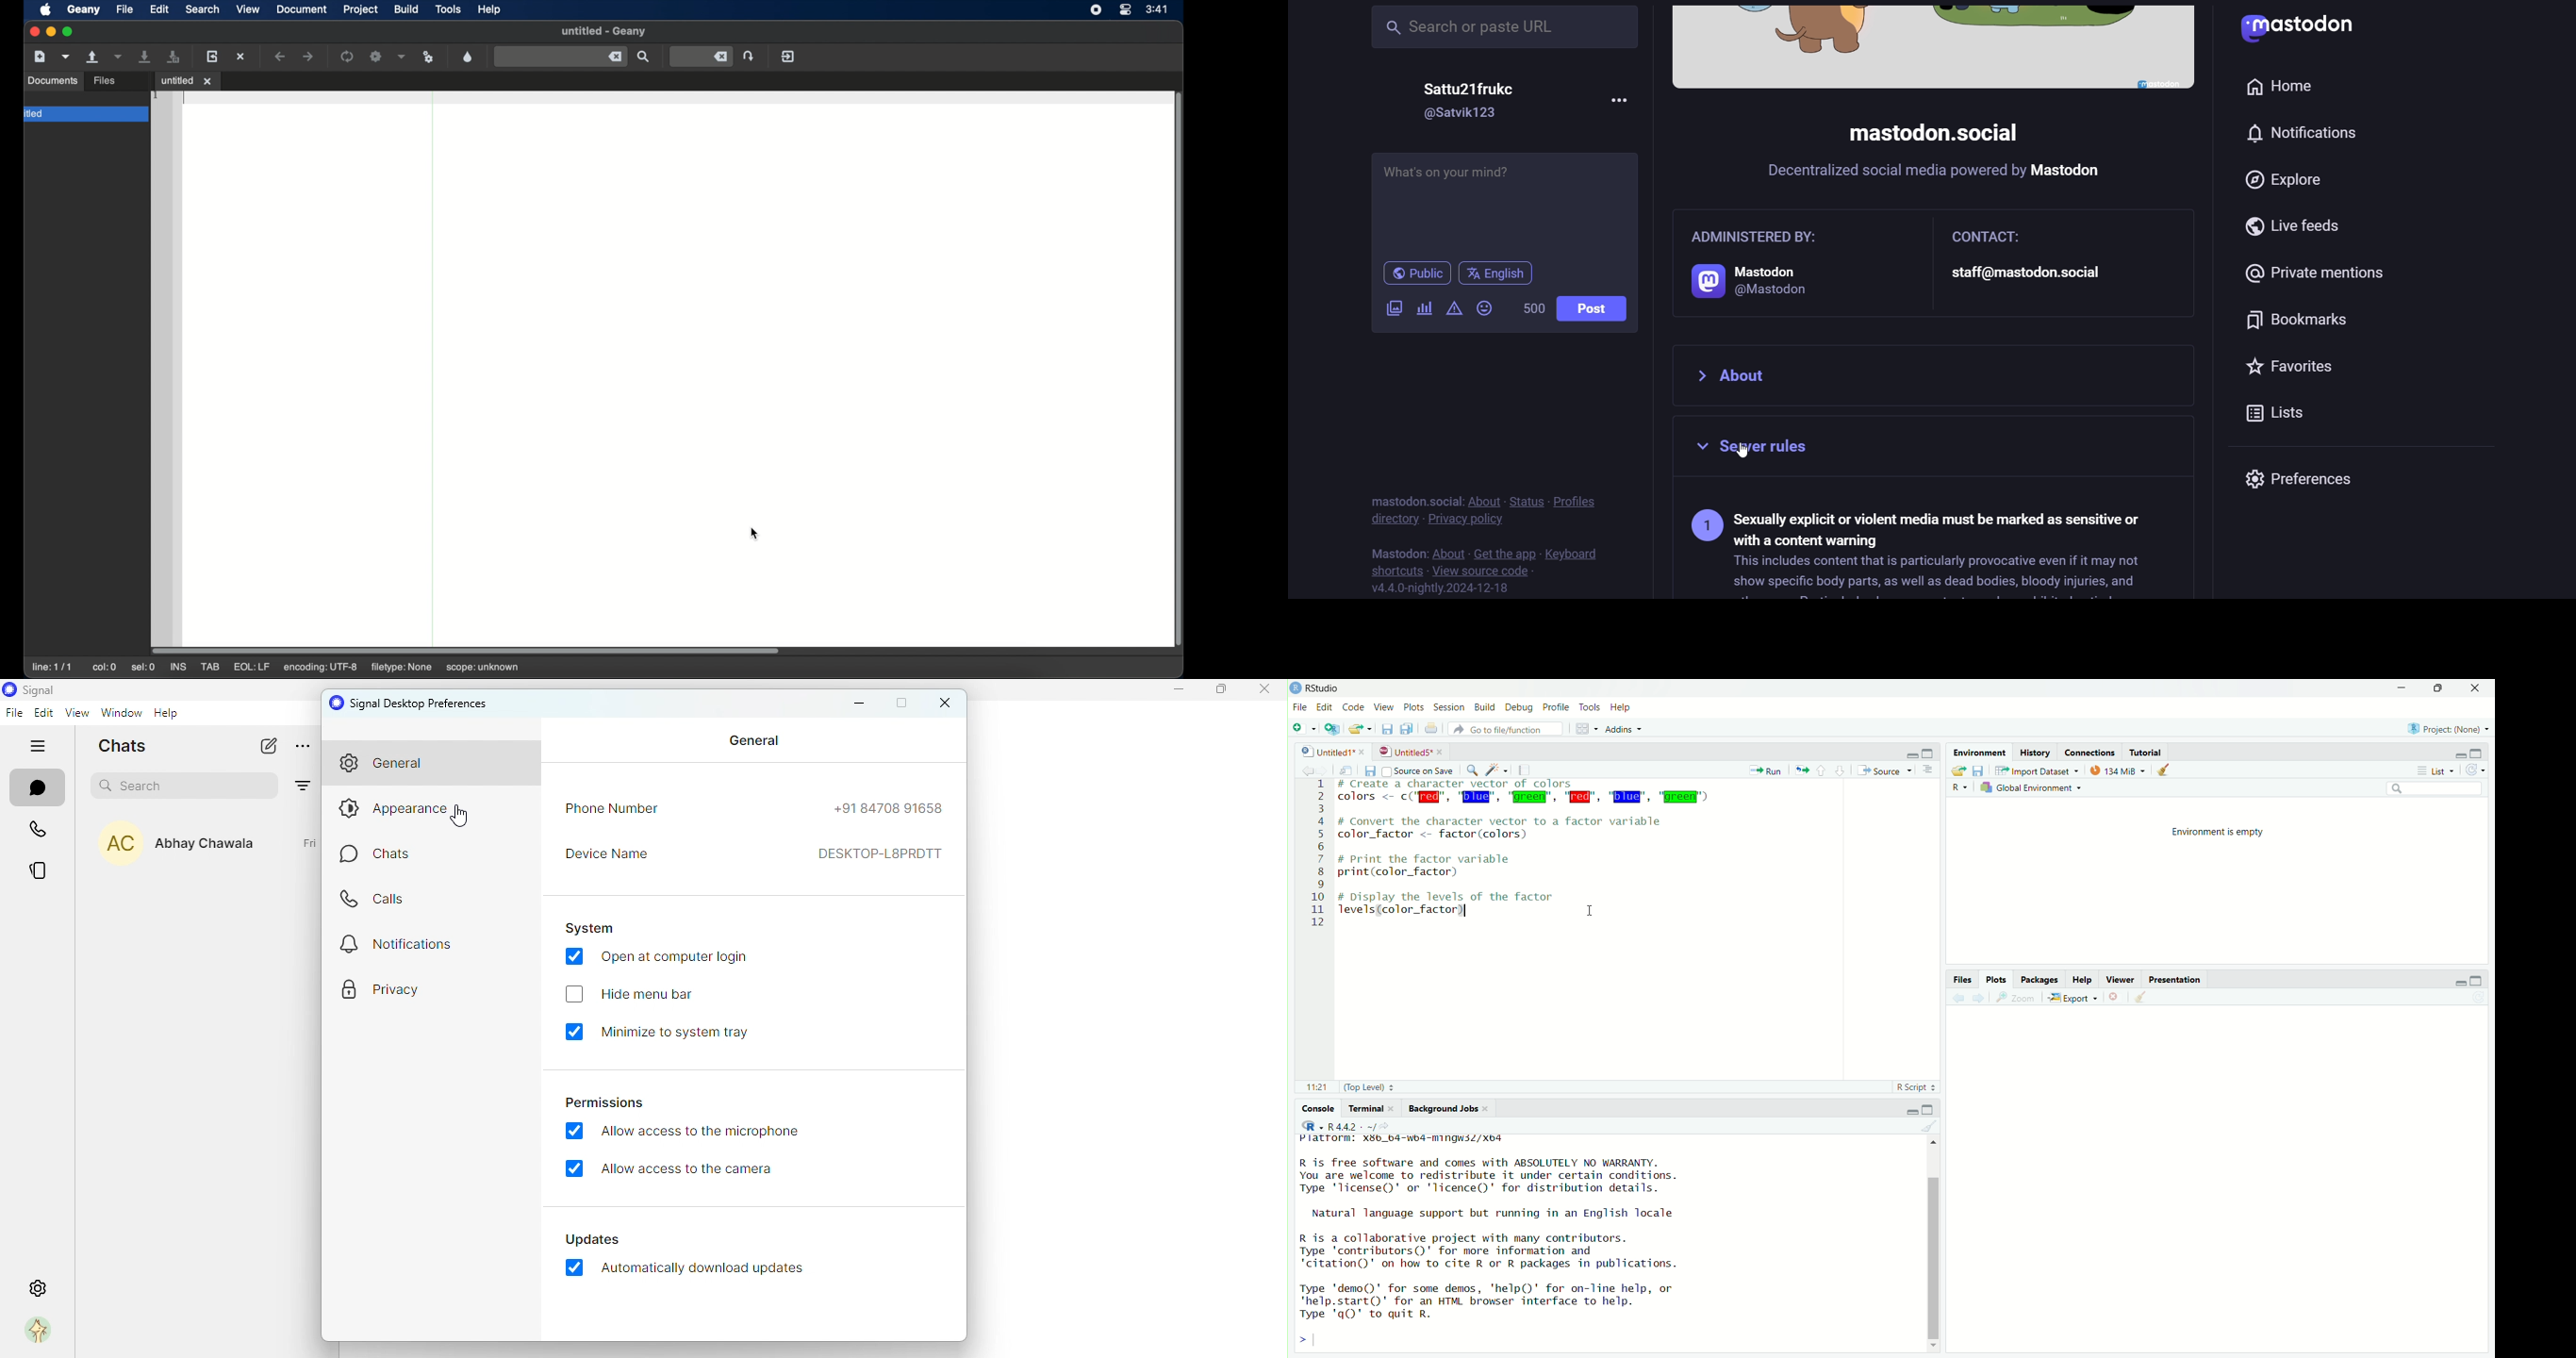 The width and height of the screenshot is (2576, 1372). Describe the element at coordinates (1500, 1213) in the screenshot. I see `Natural language support but running in an English locale` at that location.